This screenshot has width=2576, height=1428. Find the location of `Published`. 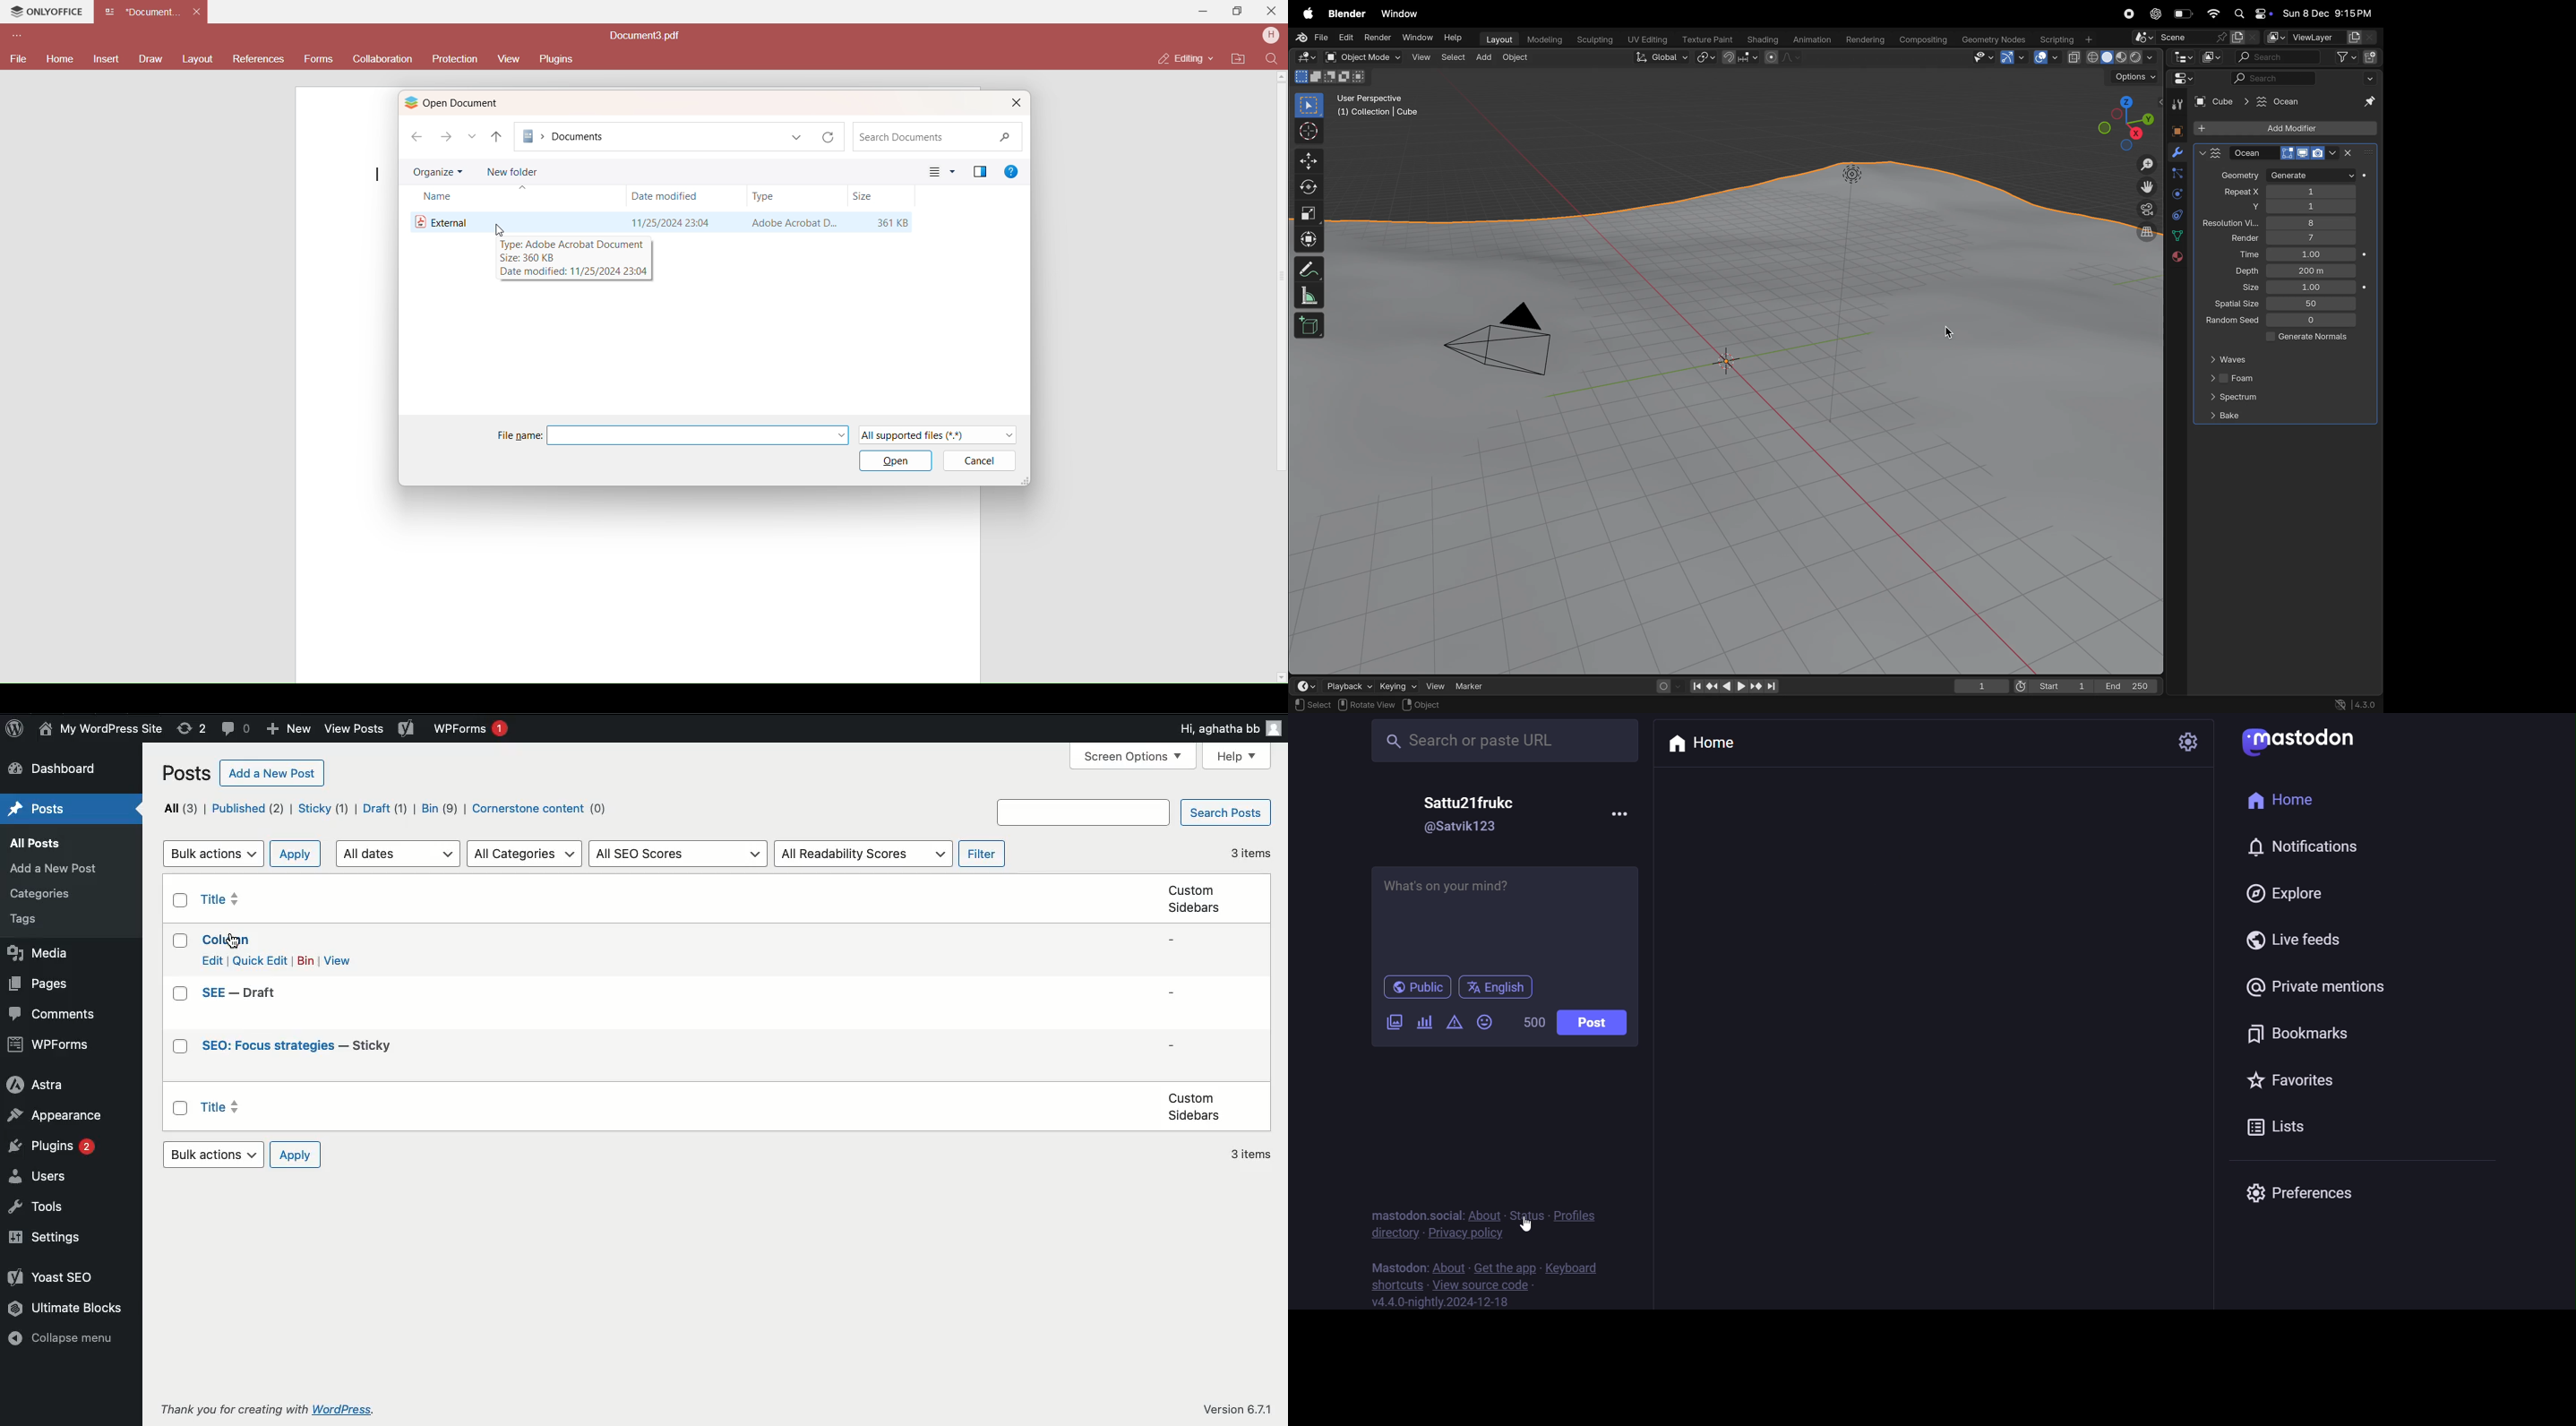

Published is located at coordinates (250, 809).